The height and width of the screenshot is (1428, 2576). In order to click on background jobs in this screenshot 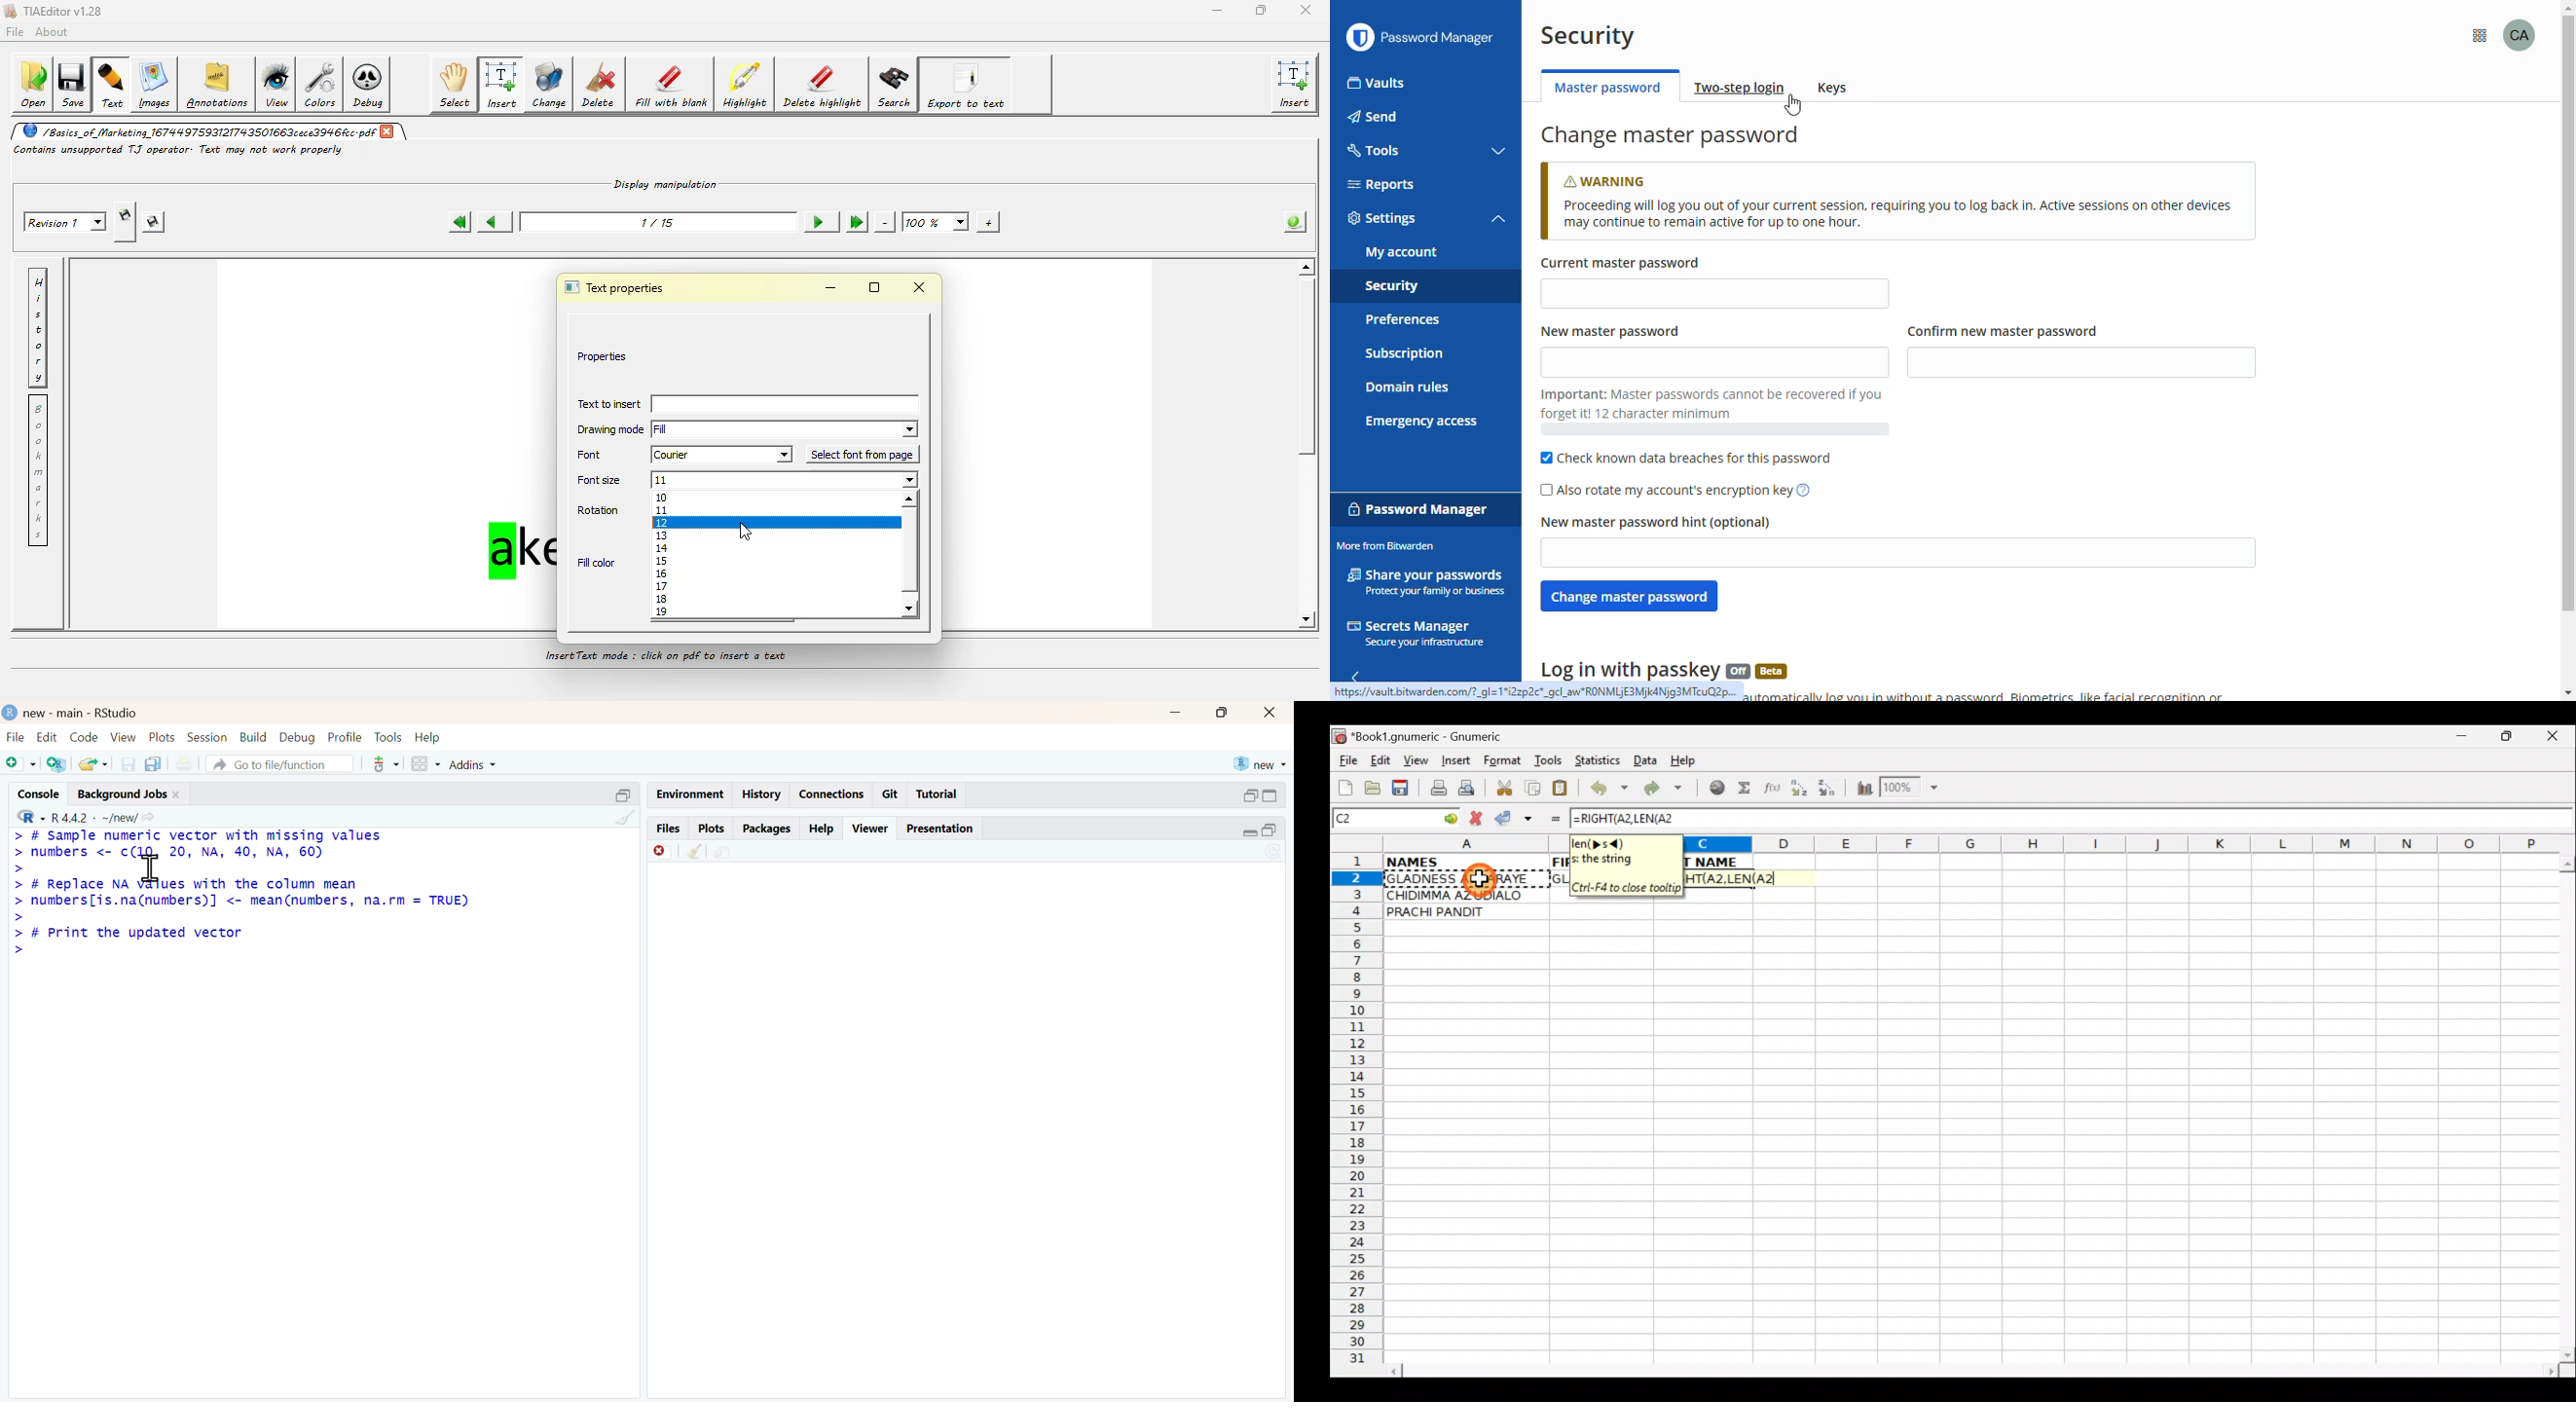, I will do `click(123, 795)`.